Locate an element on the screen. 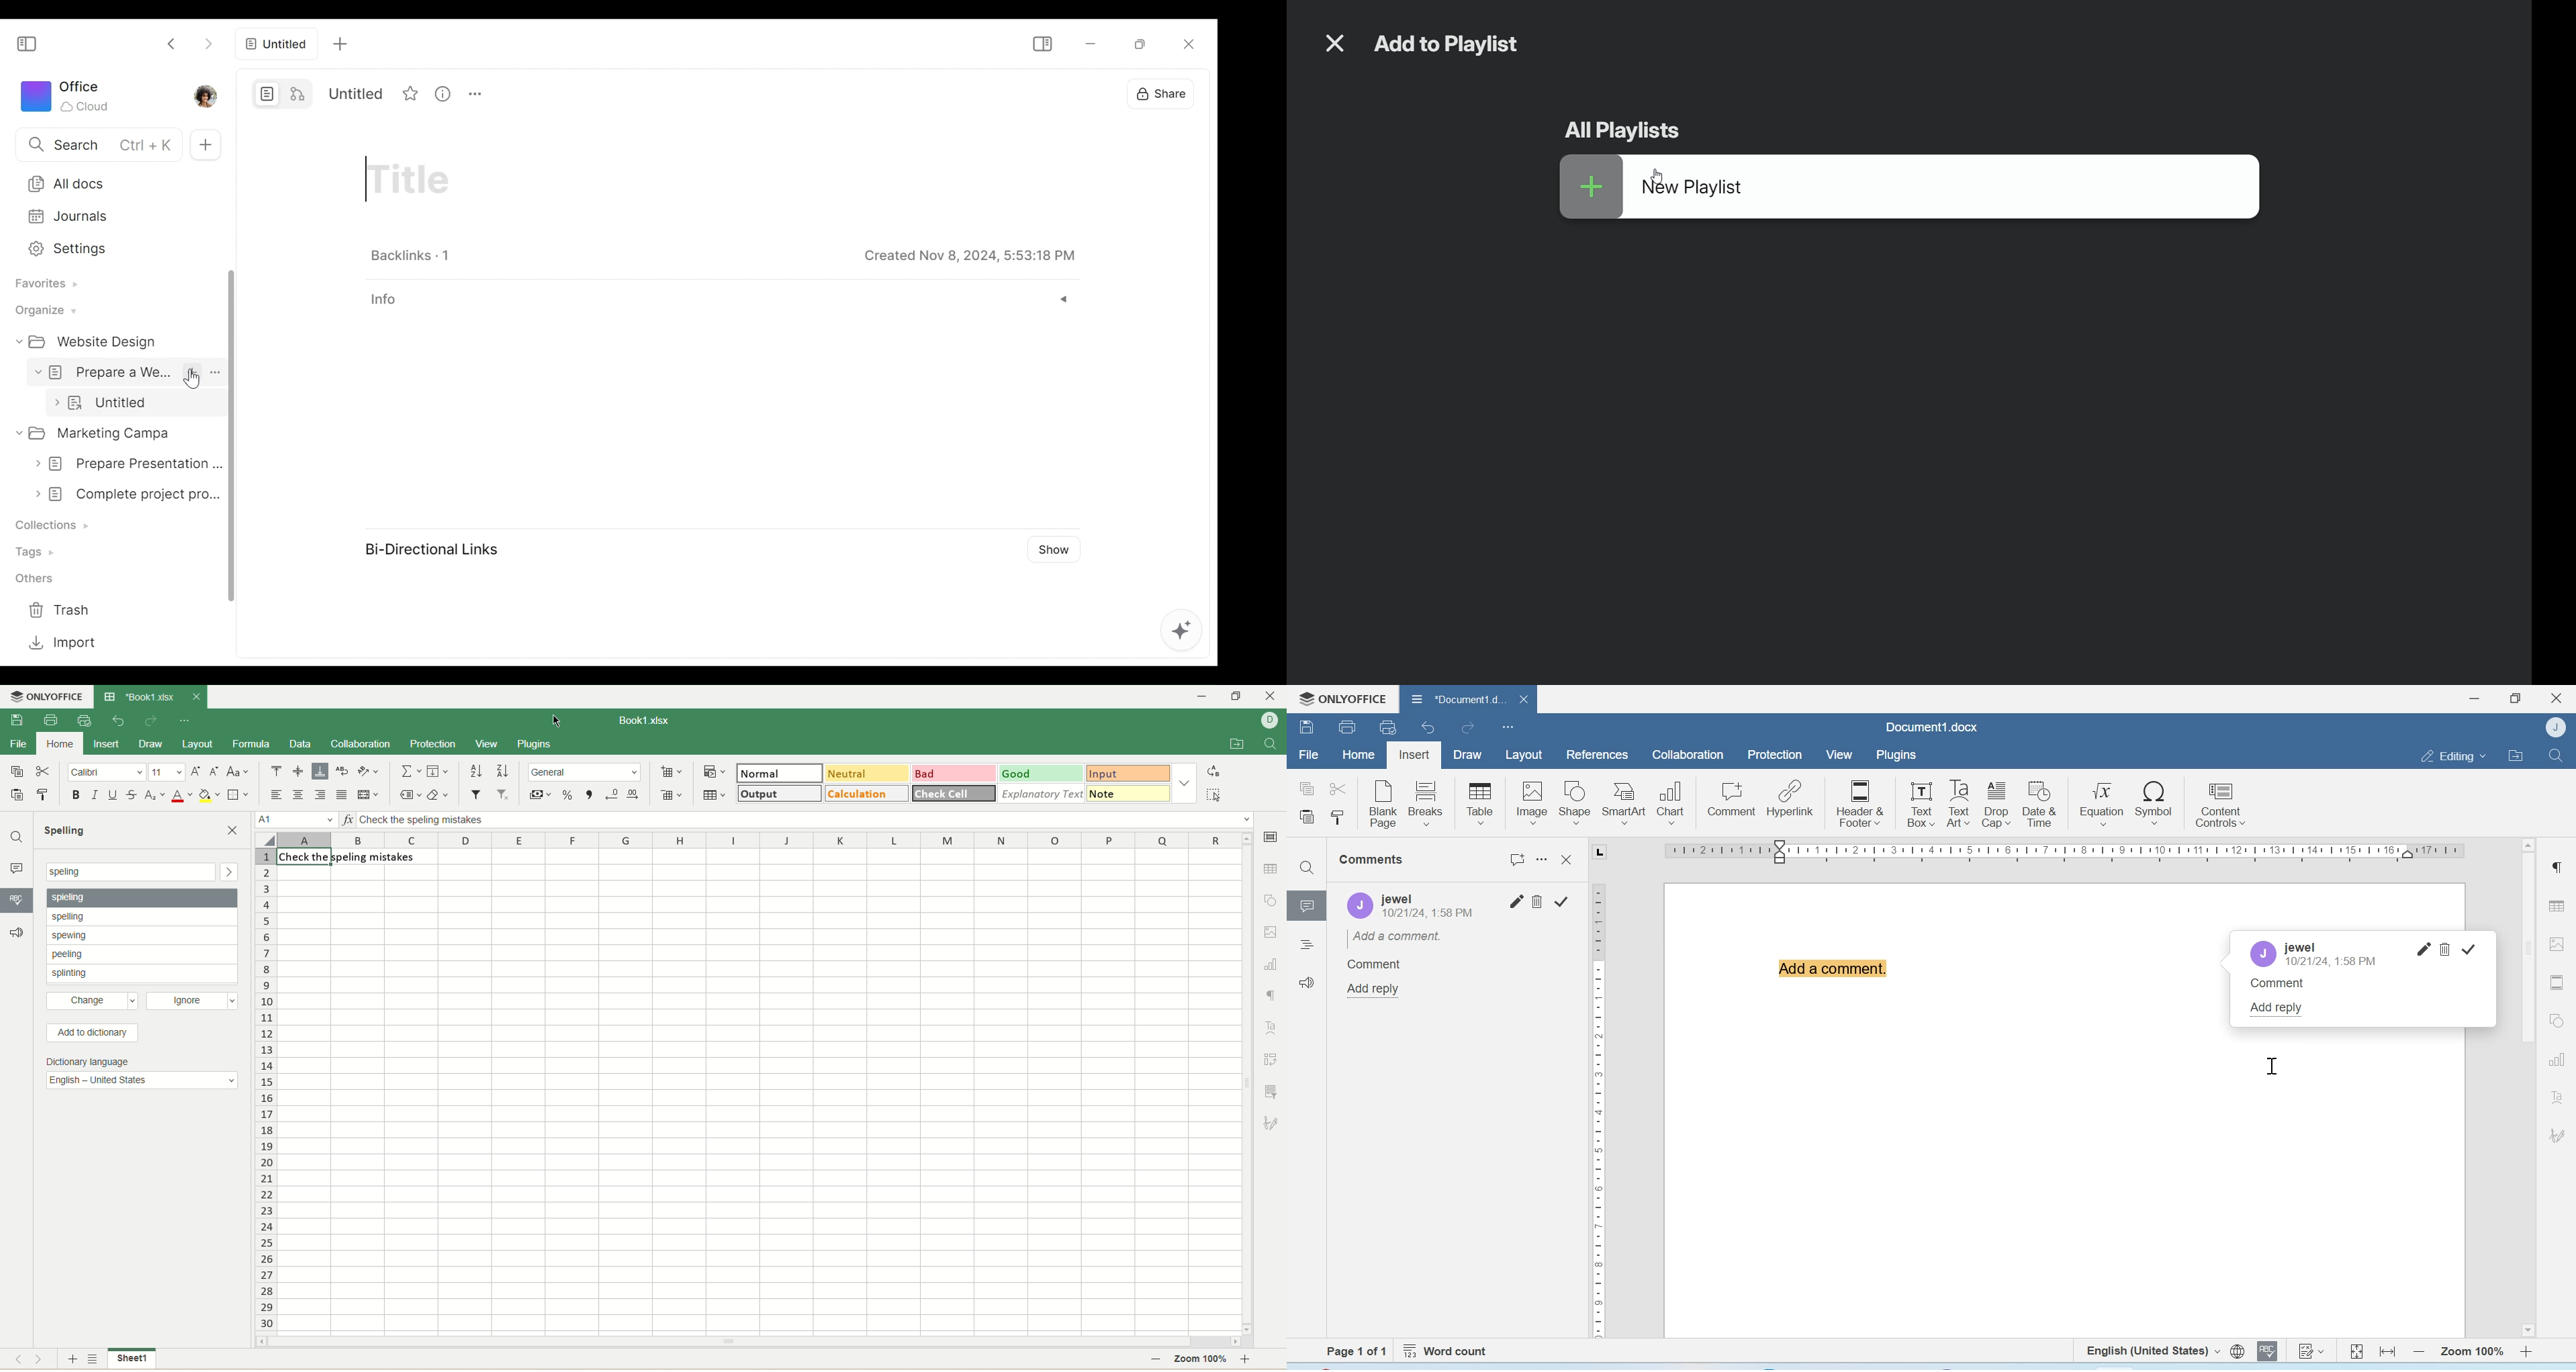 The height and width of the screenshot is (1372, 2576). align center is located at coordinates (297, 795).